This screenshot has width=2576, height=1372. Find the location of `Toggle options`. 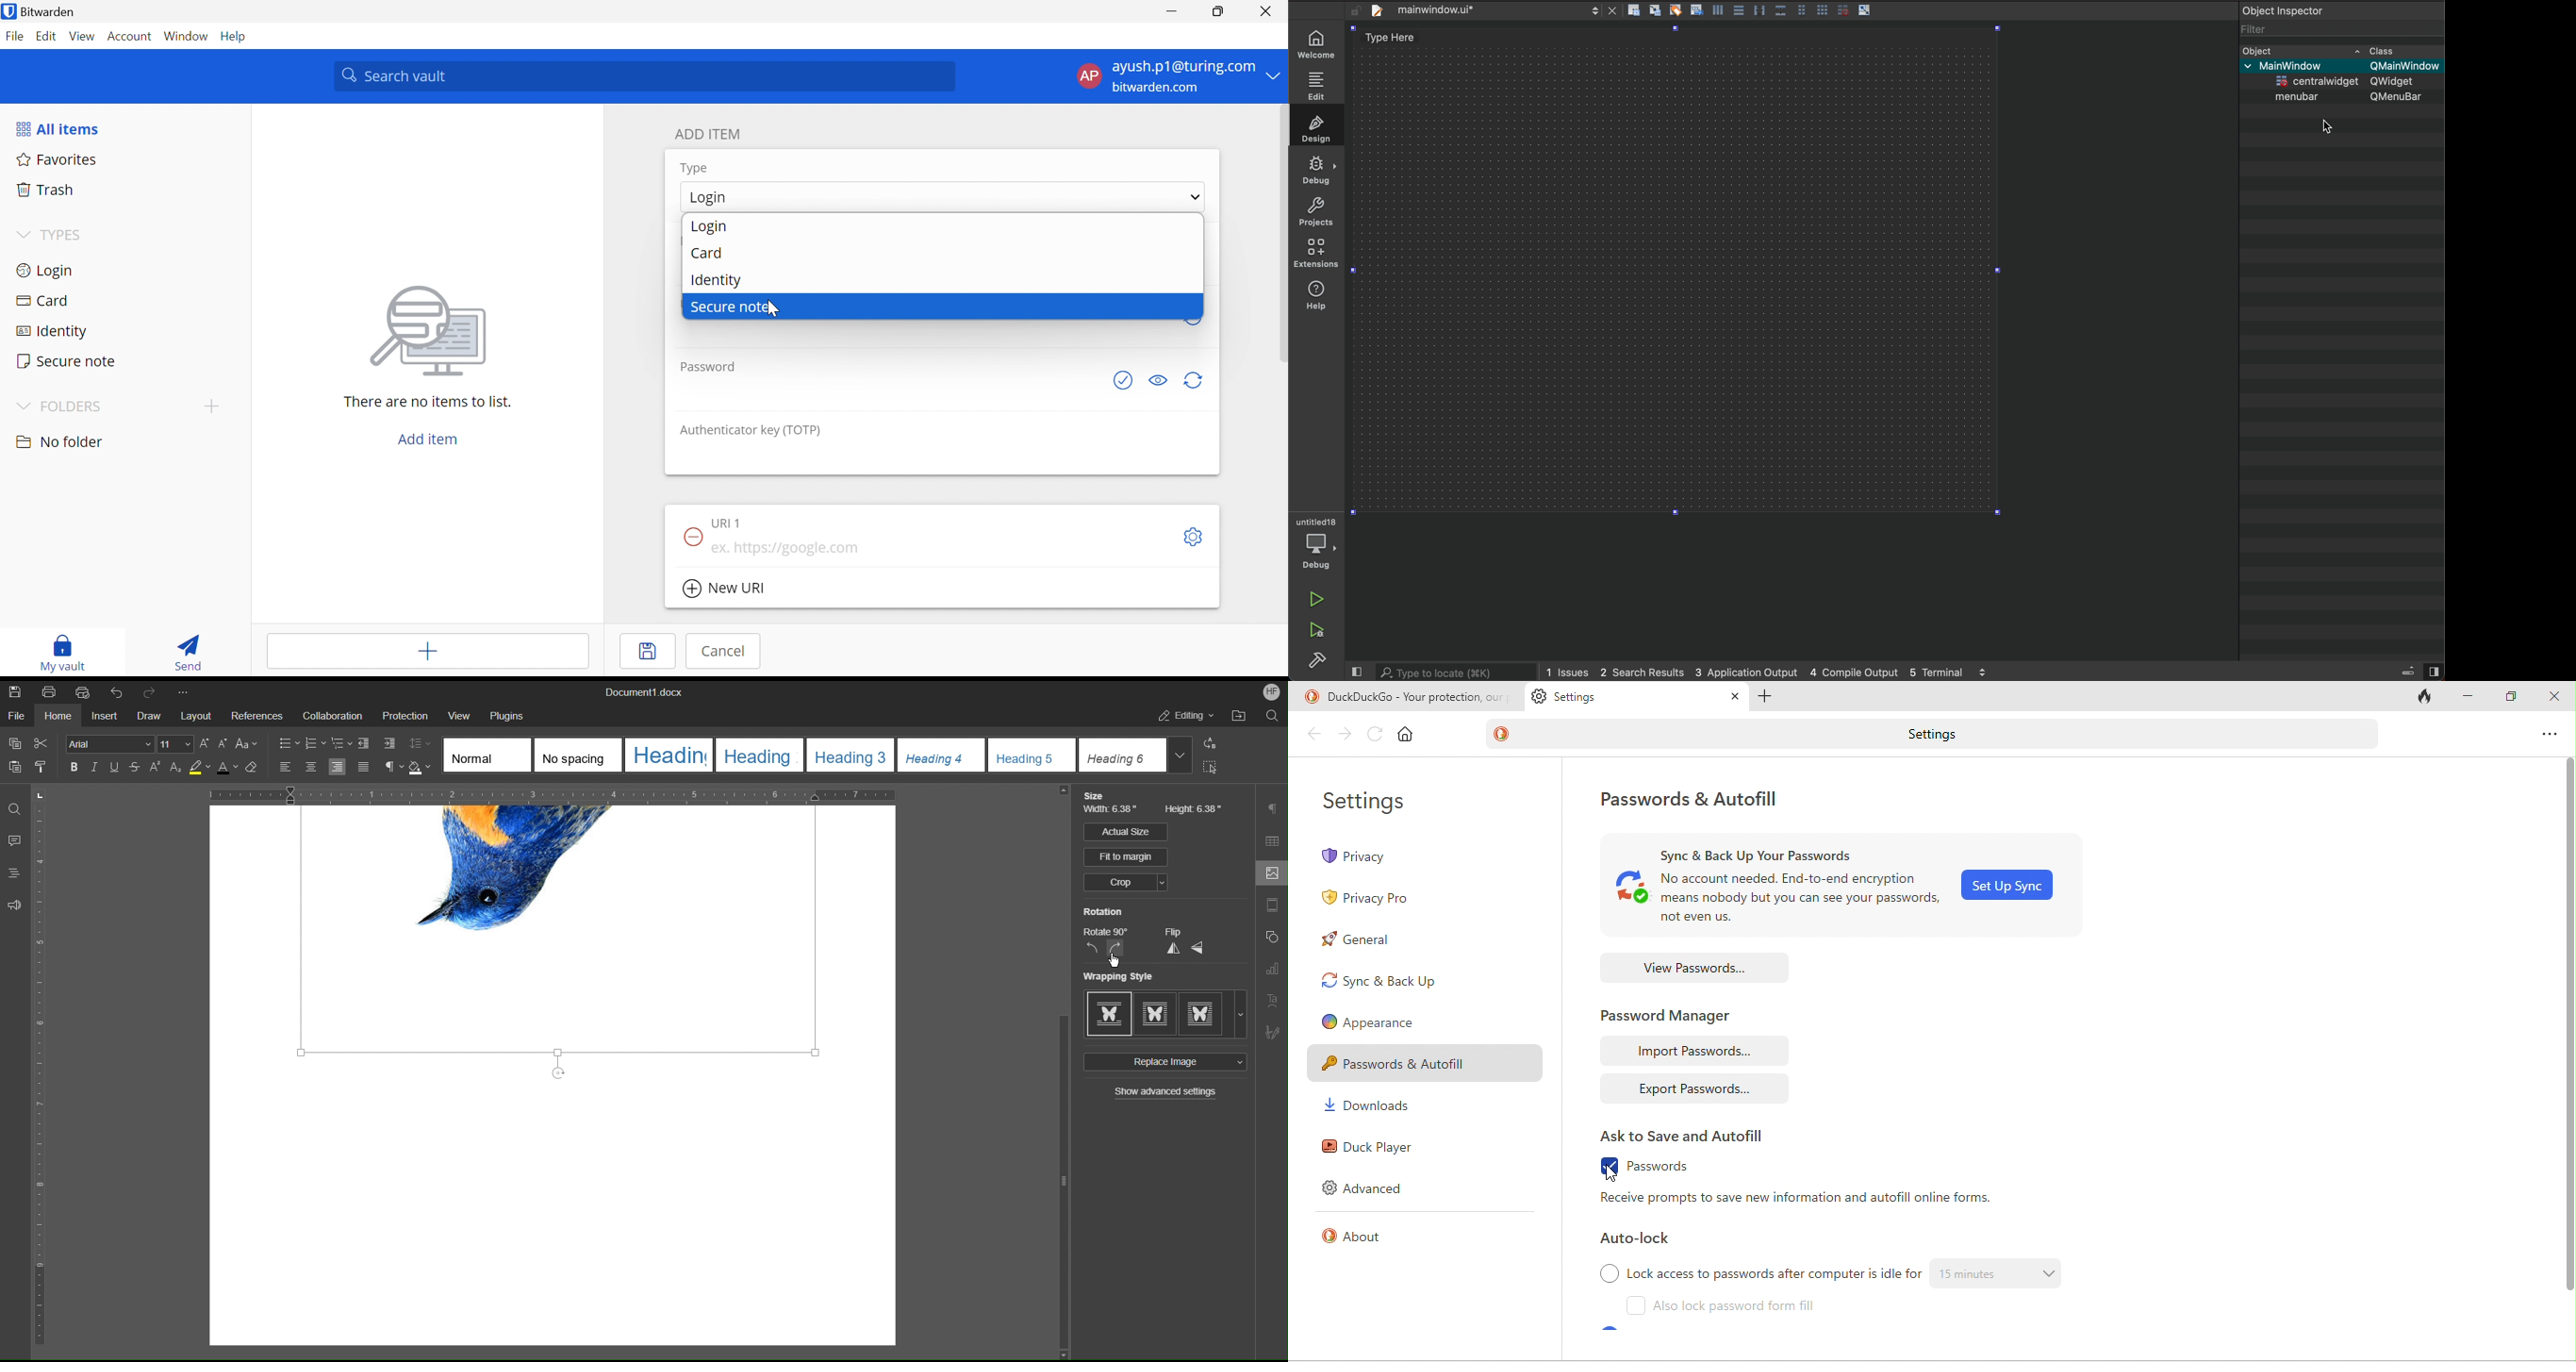

Toggle options is located at coordinates (1196, 536).